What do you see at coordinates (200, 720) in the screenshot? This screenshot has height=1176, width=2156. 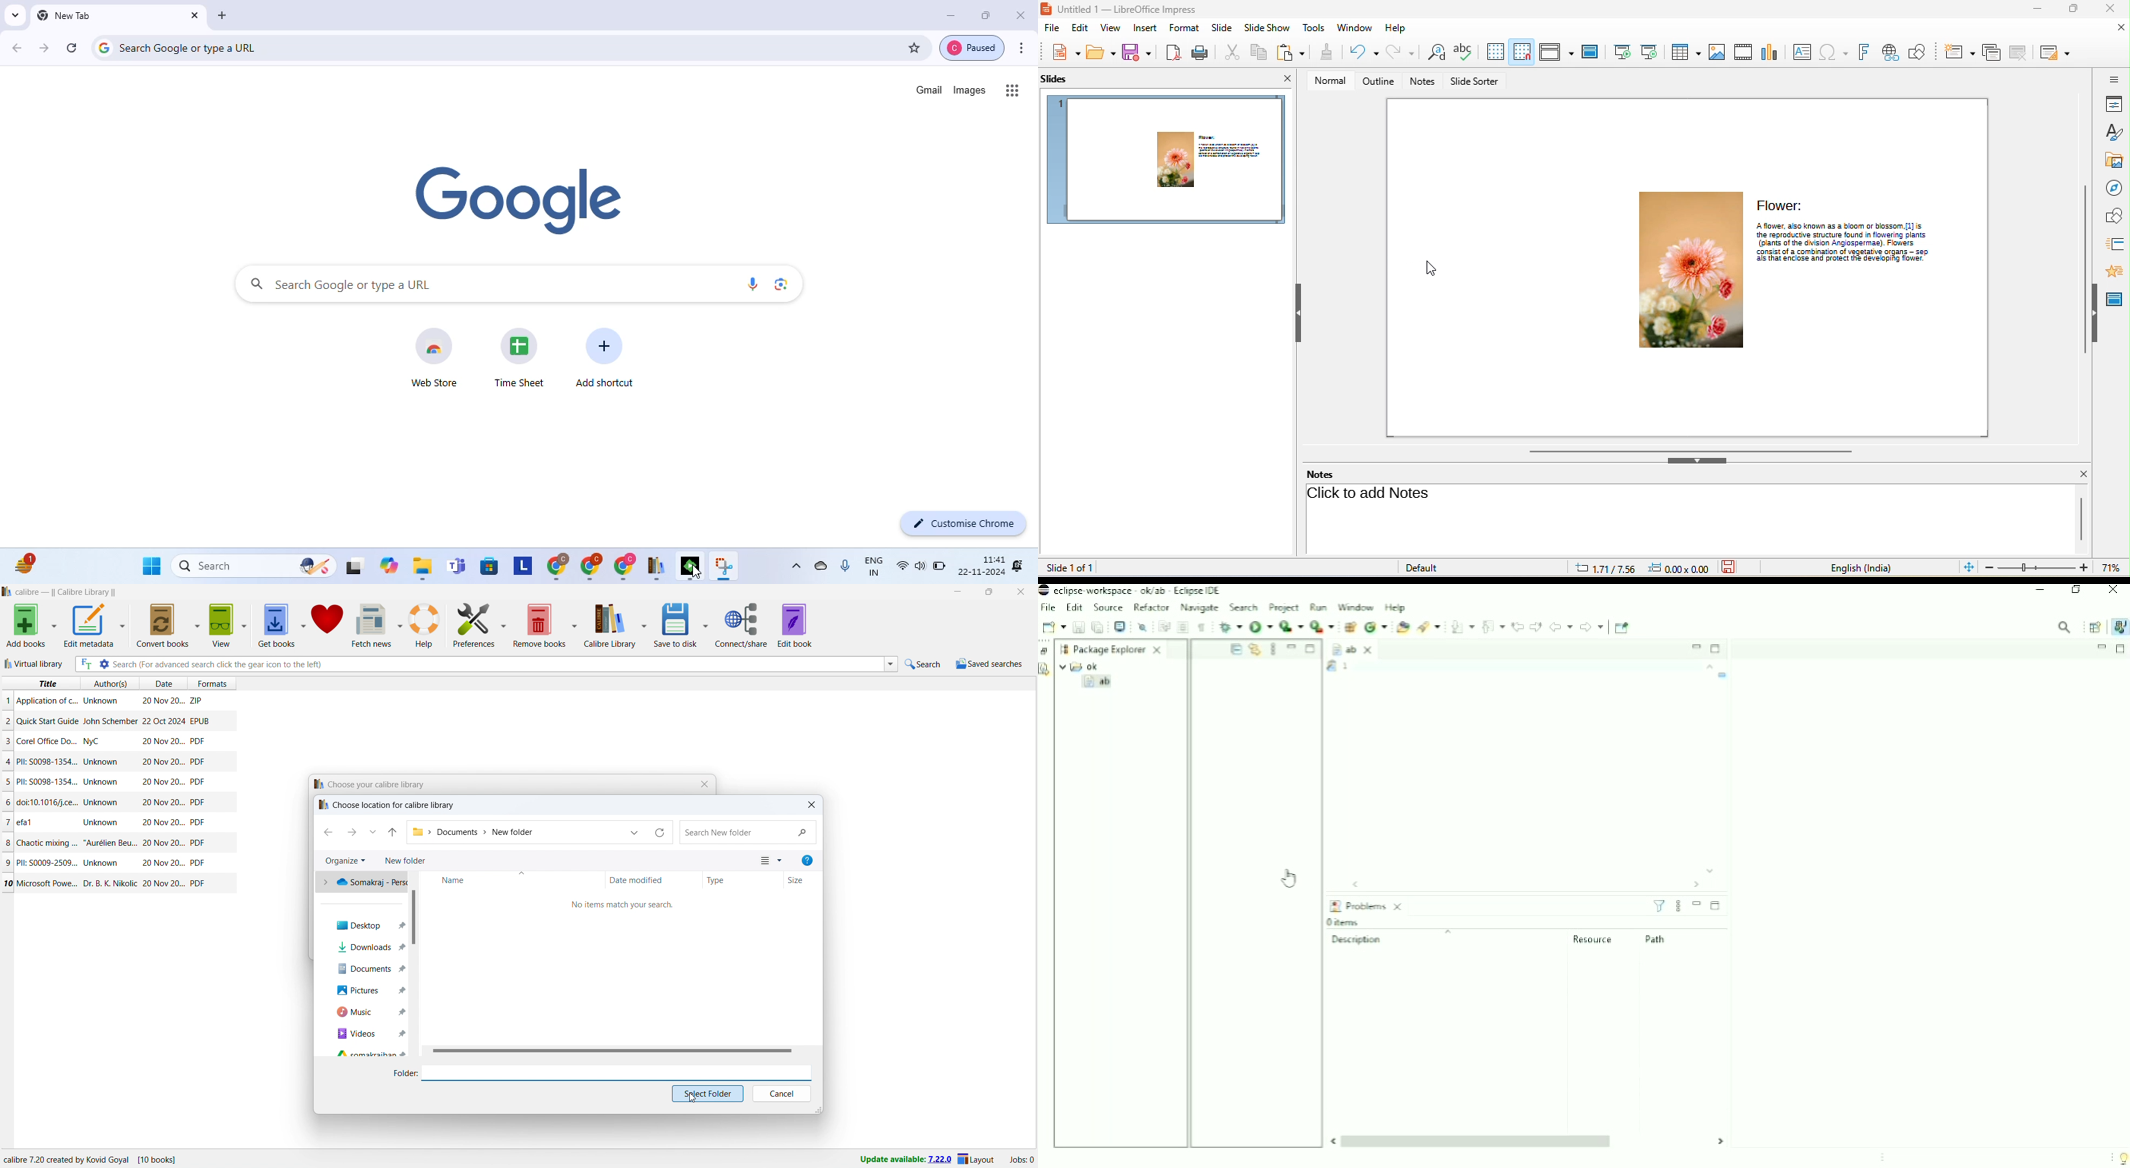 I see `EPUB` at bounding box center [200, 720].